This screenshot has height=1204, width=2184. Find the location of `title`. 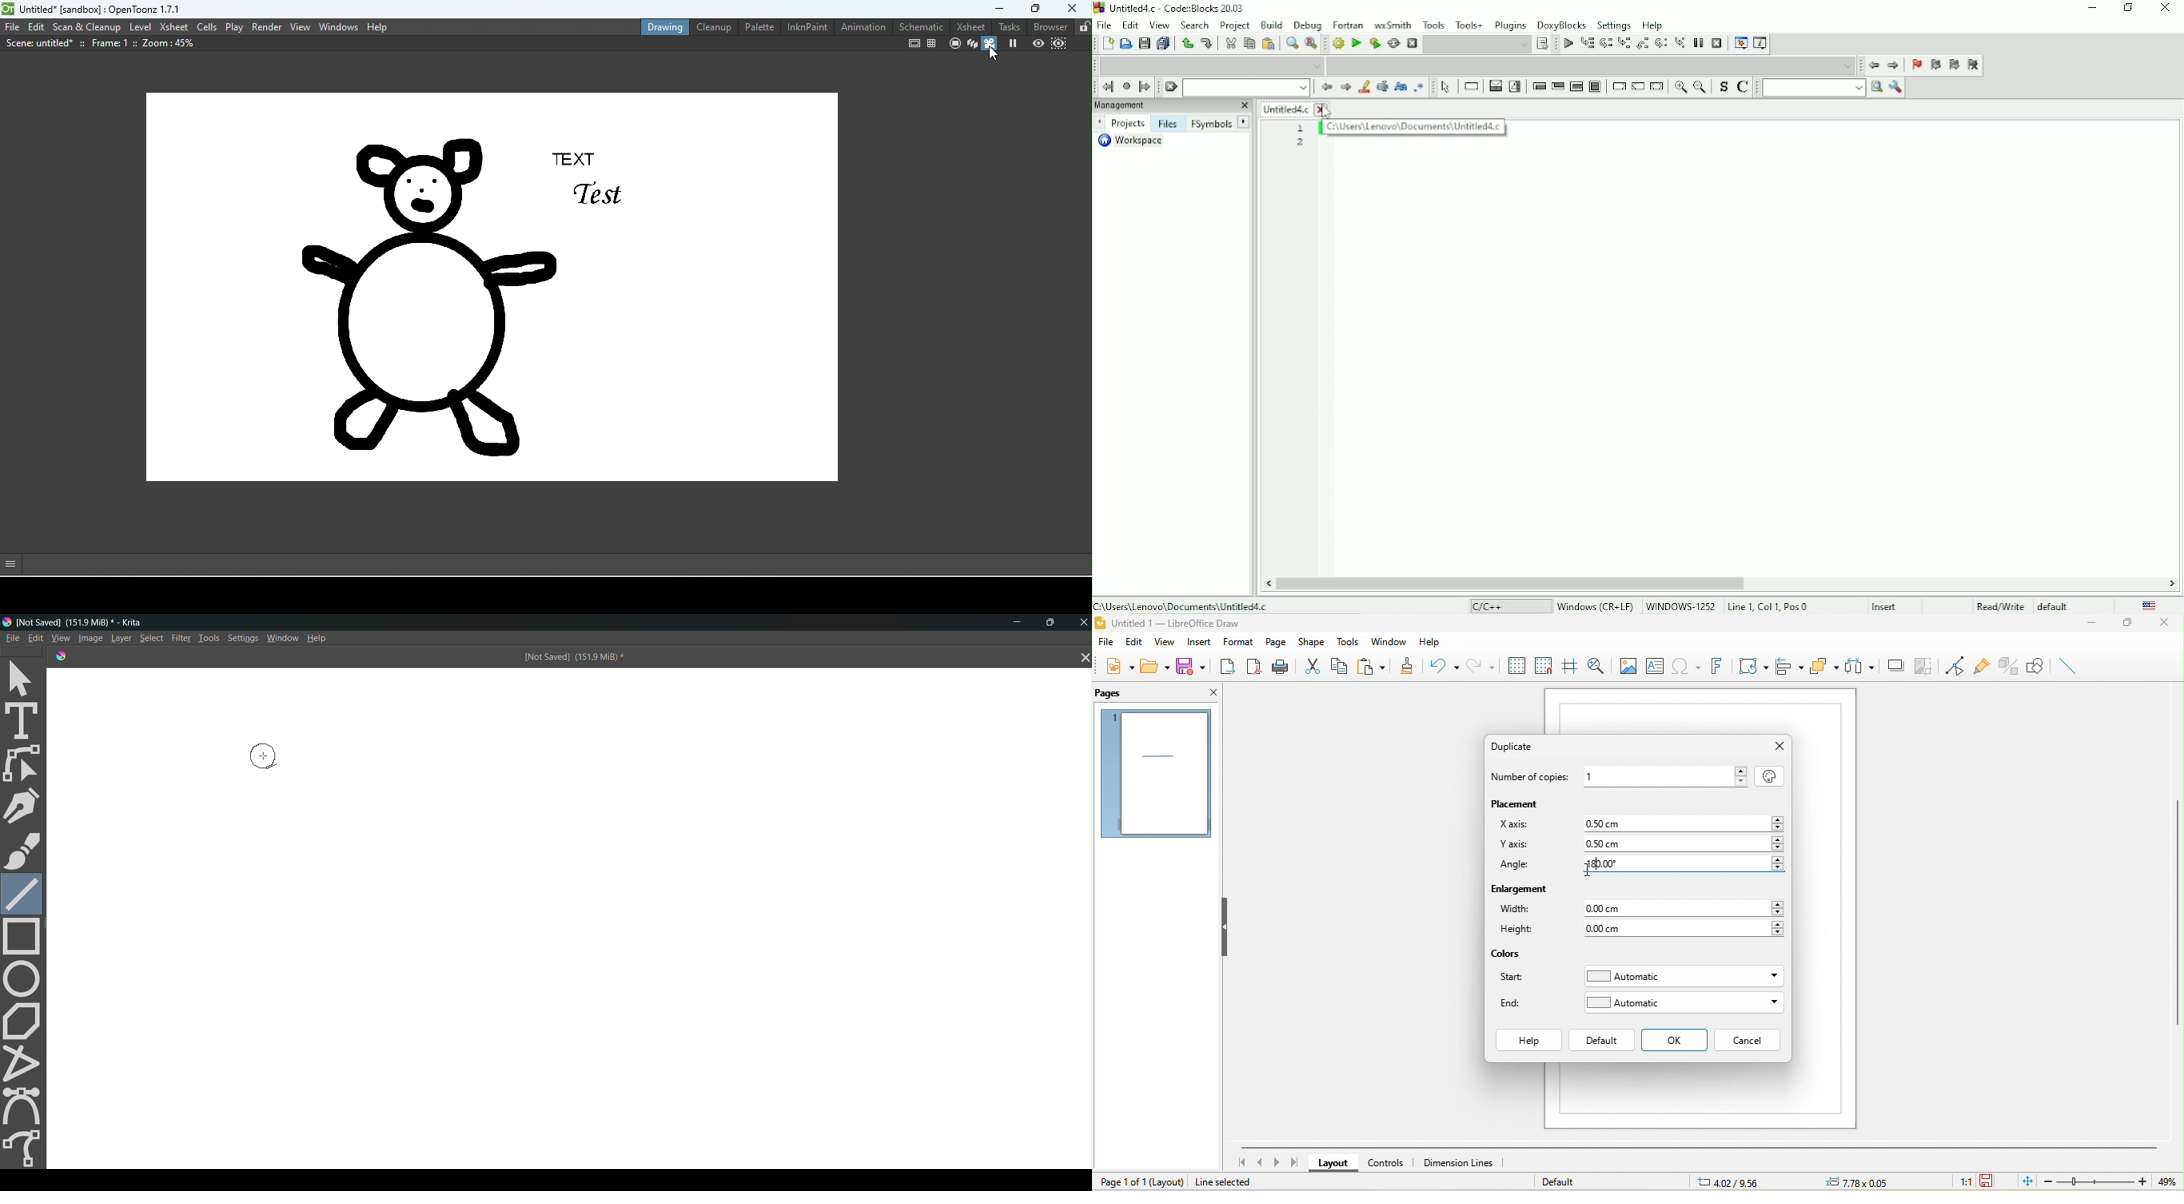

title is located at coordinates (1167, 624).